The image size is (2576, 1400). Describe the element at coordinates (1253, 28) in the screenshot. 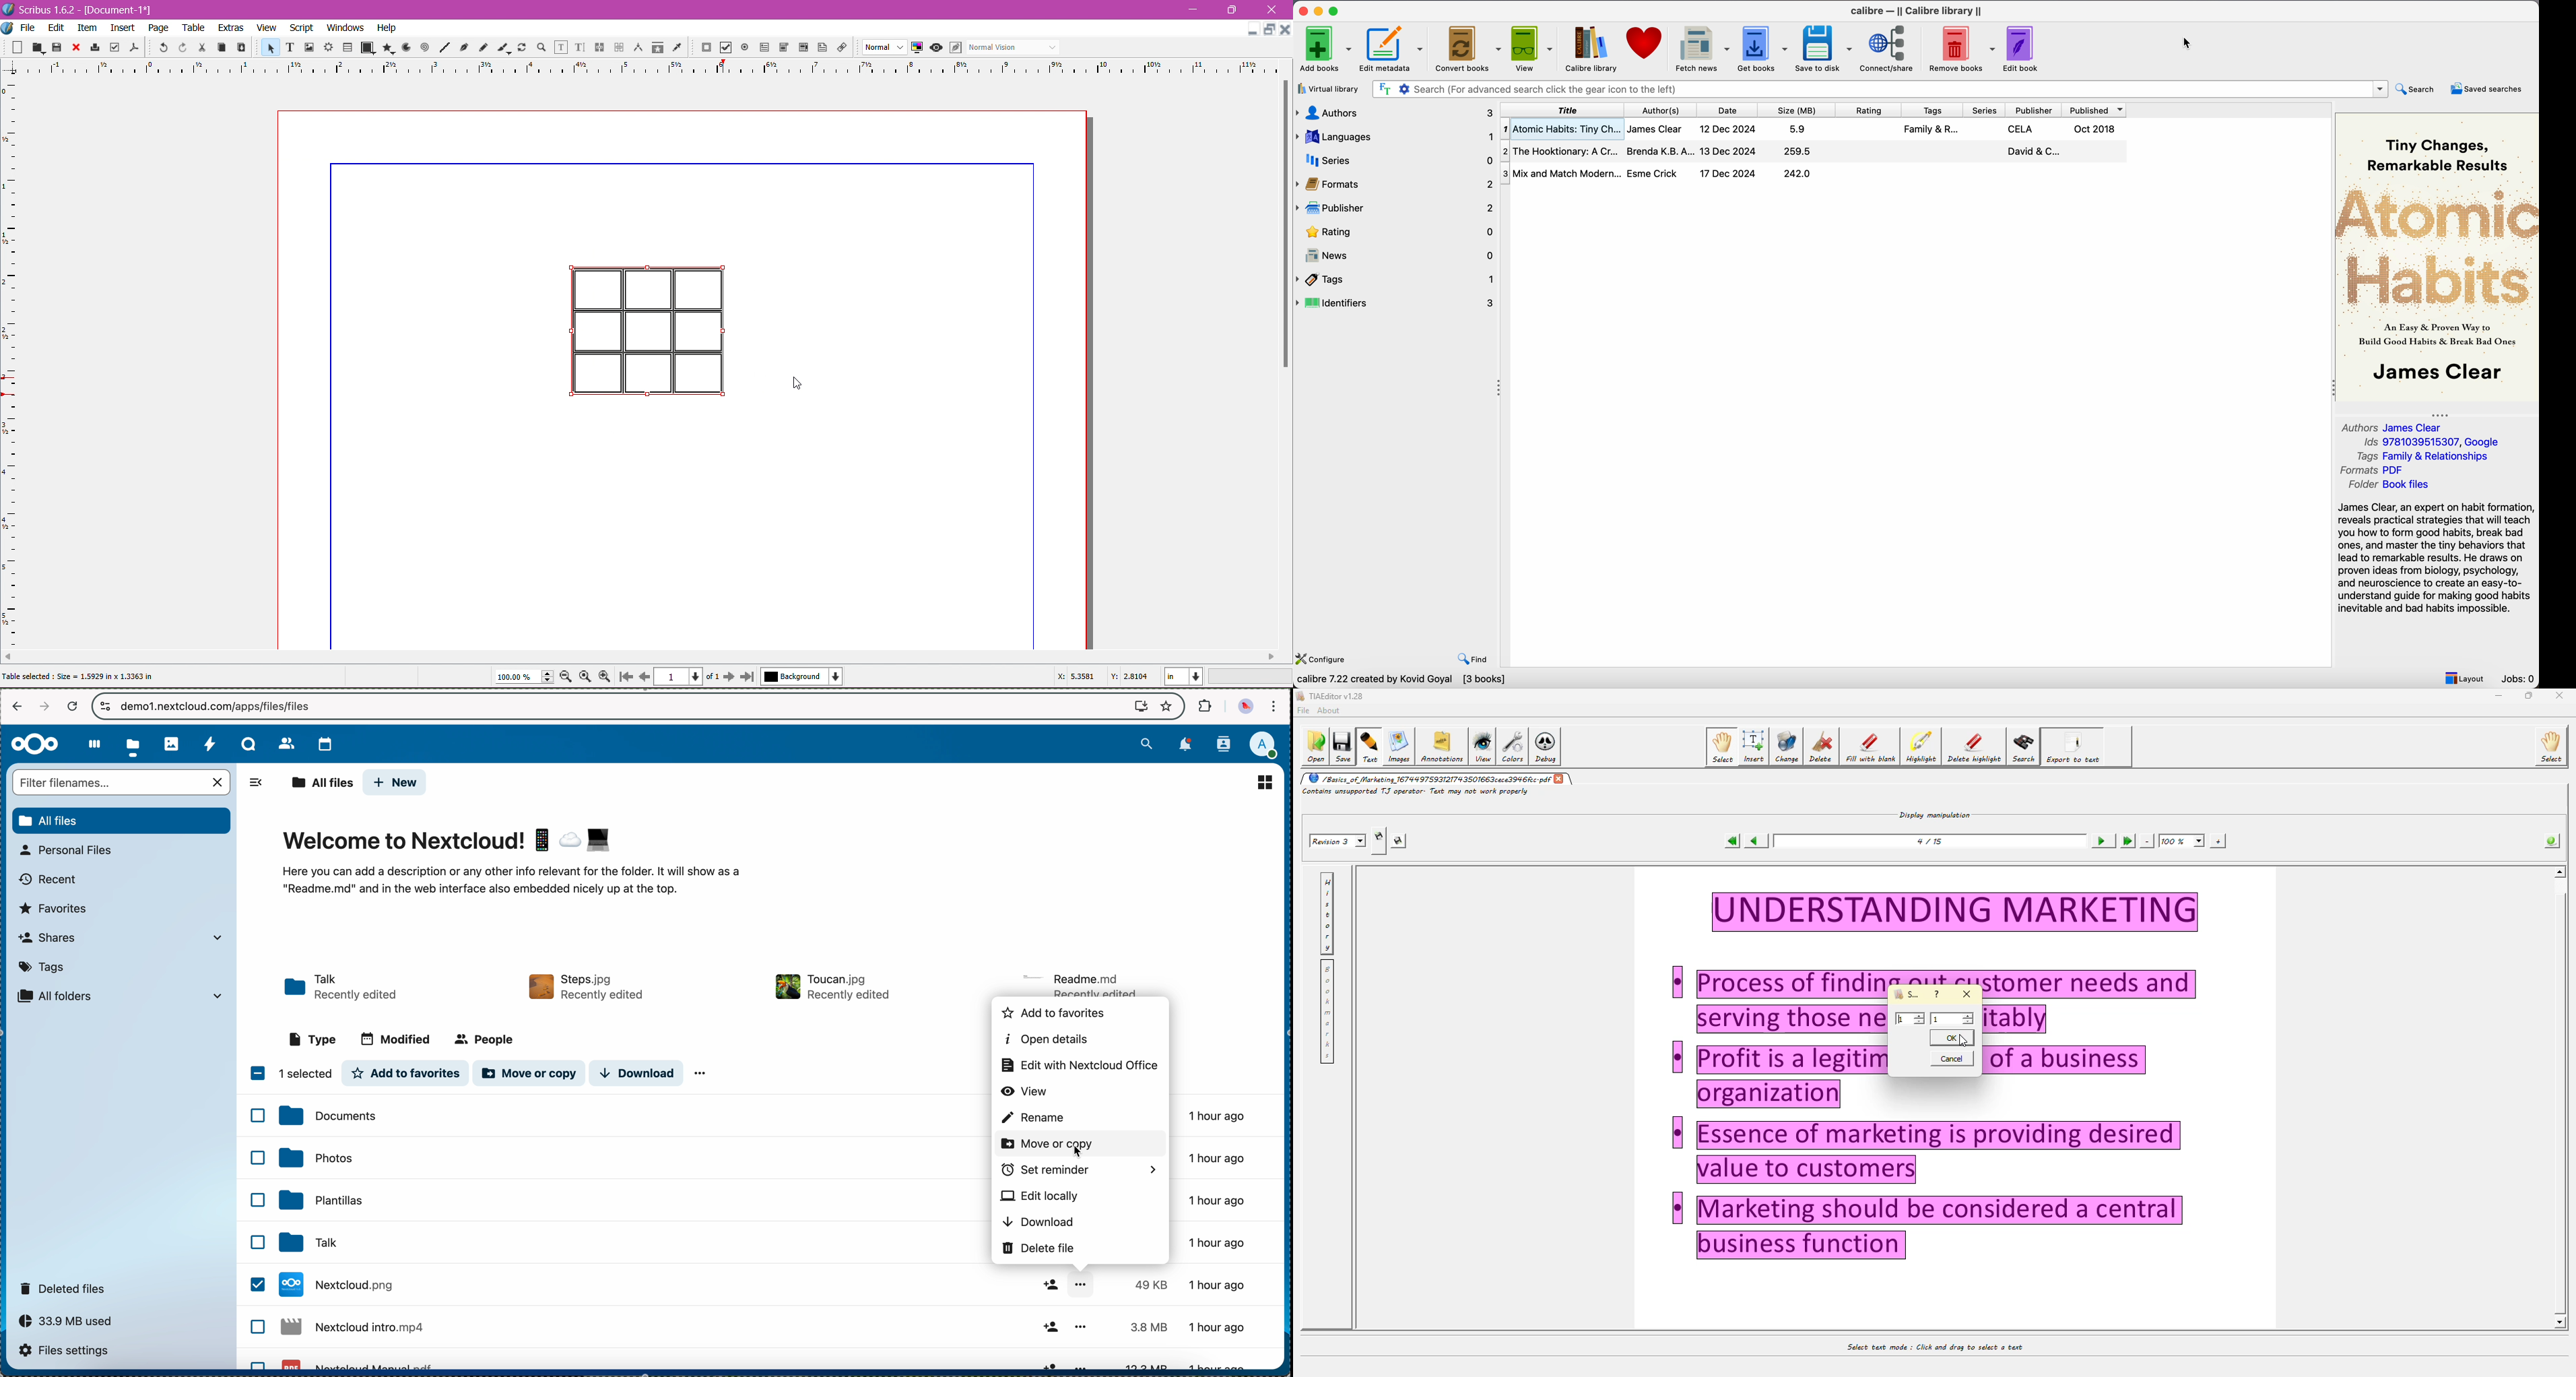

I see `Minimize` at that location.